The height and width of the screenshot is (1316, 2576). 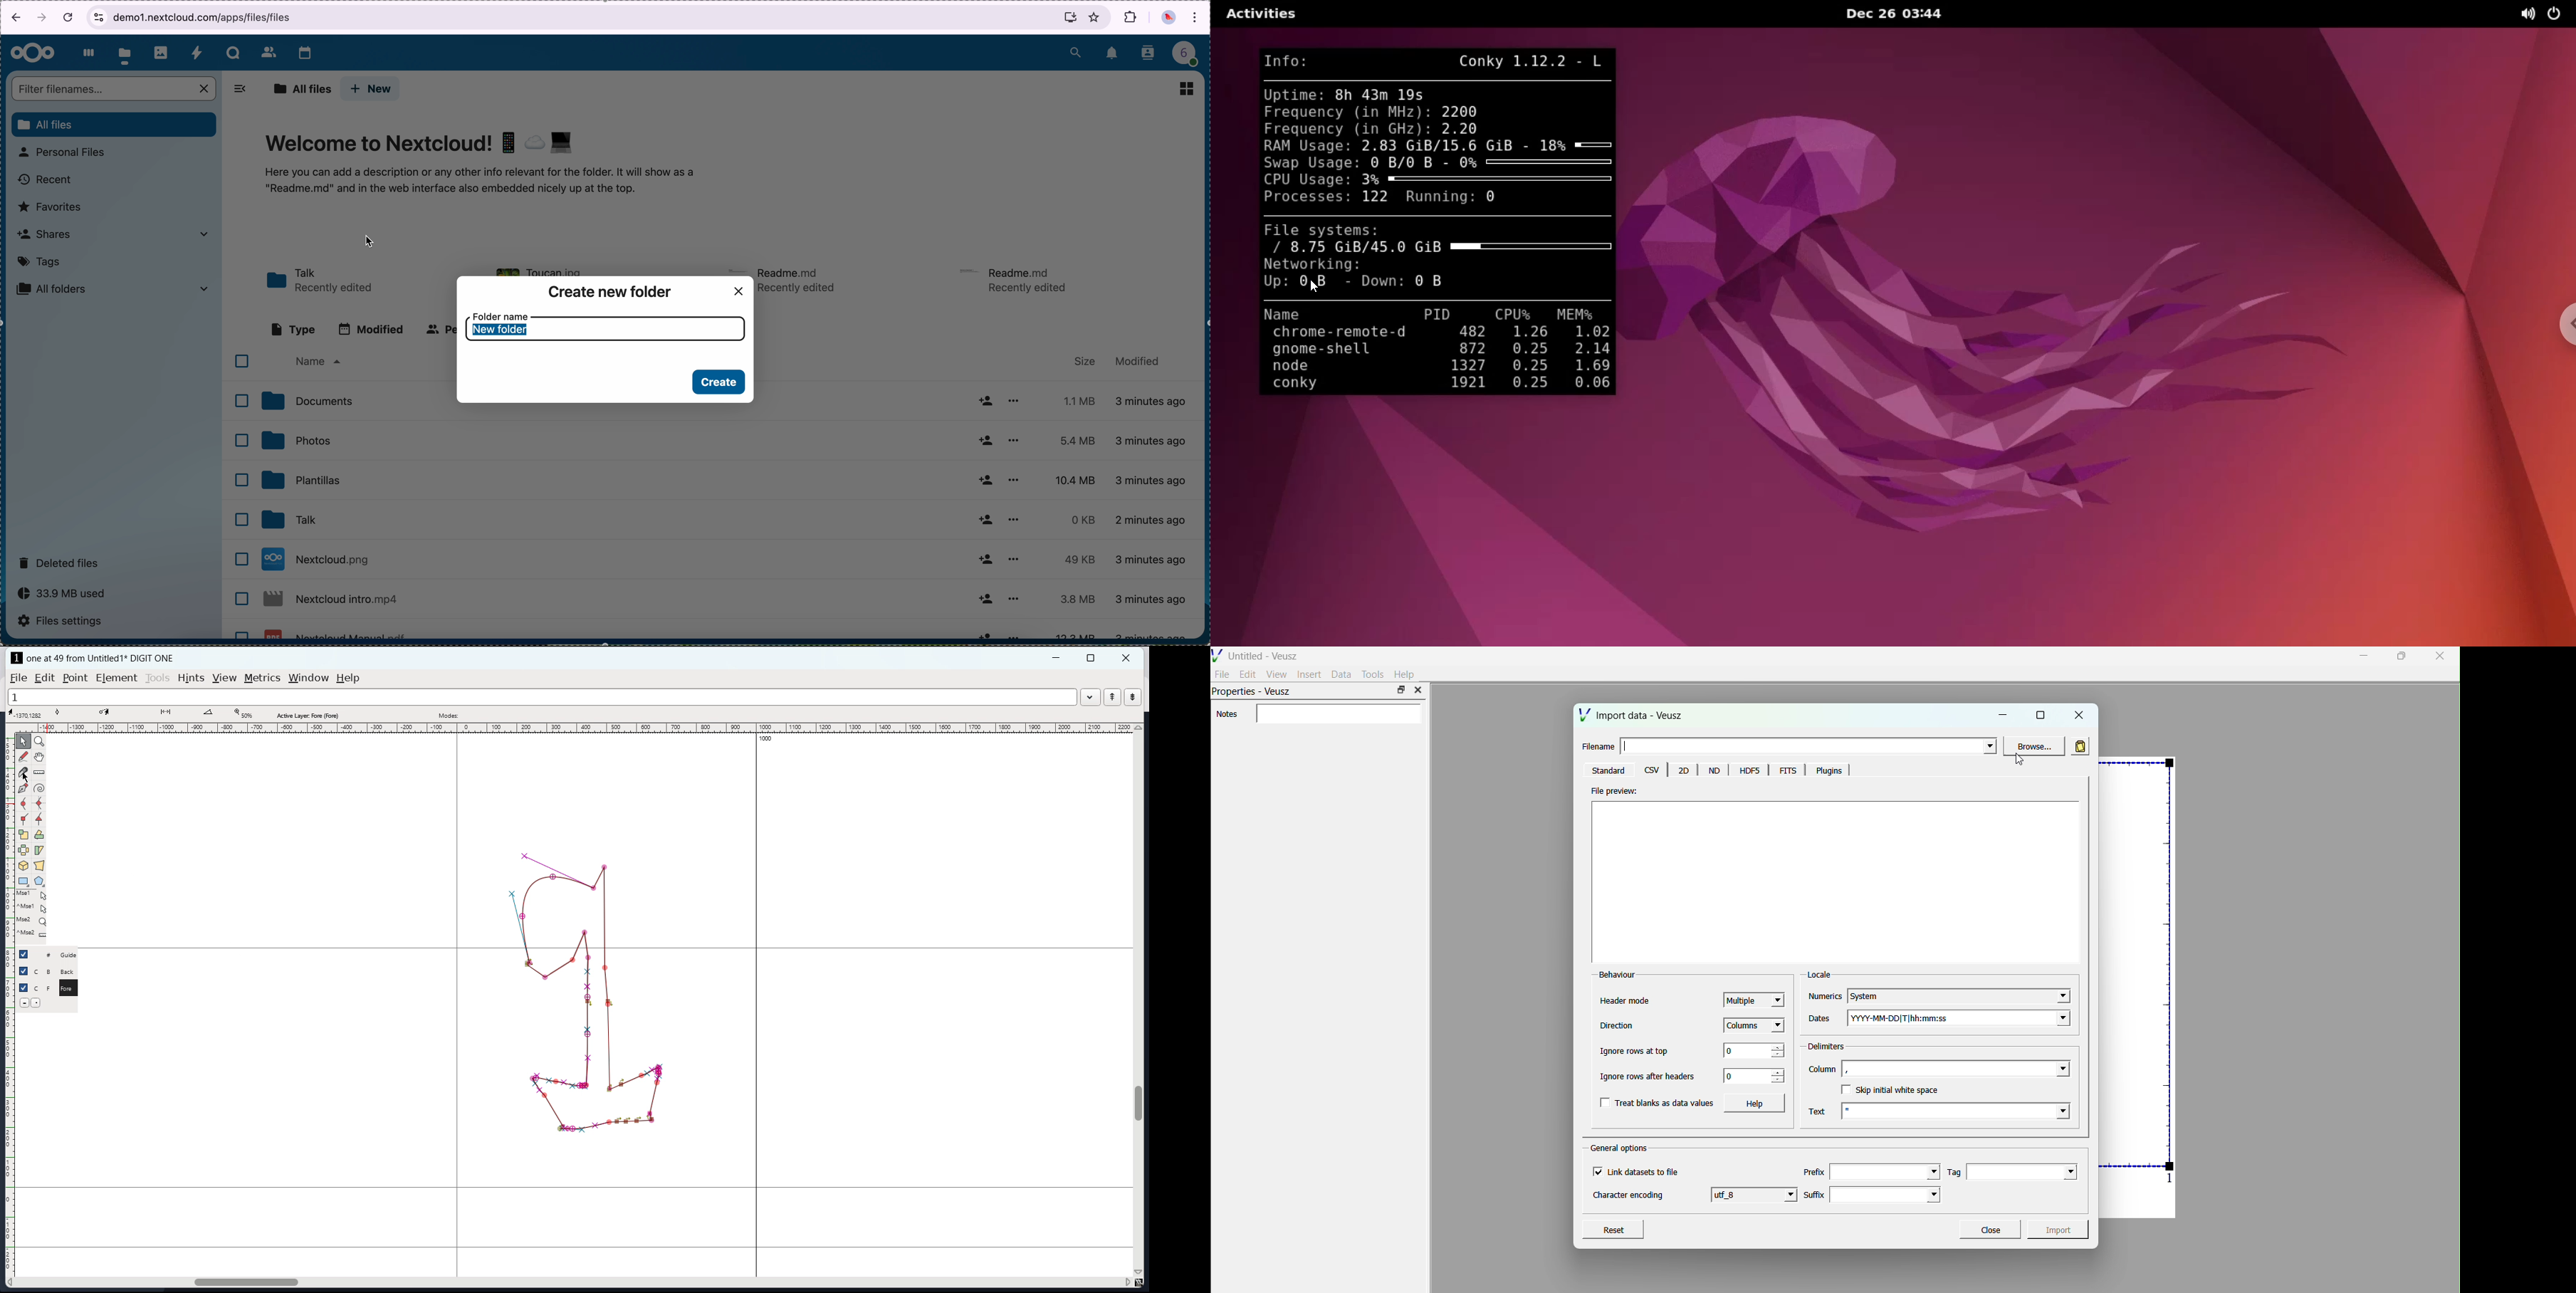 What do you see at coordinates (1127, 658) in the screenshot?
I see `close` at bounding box center [1127, 658].